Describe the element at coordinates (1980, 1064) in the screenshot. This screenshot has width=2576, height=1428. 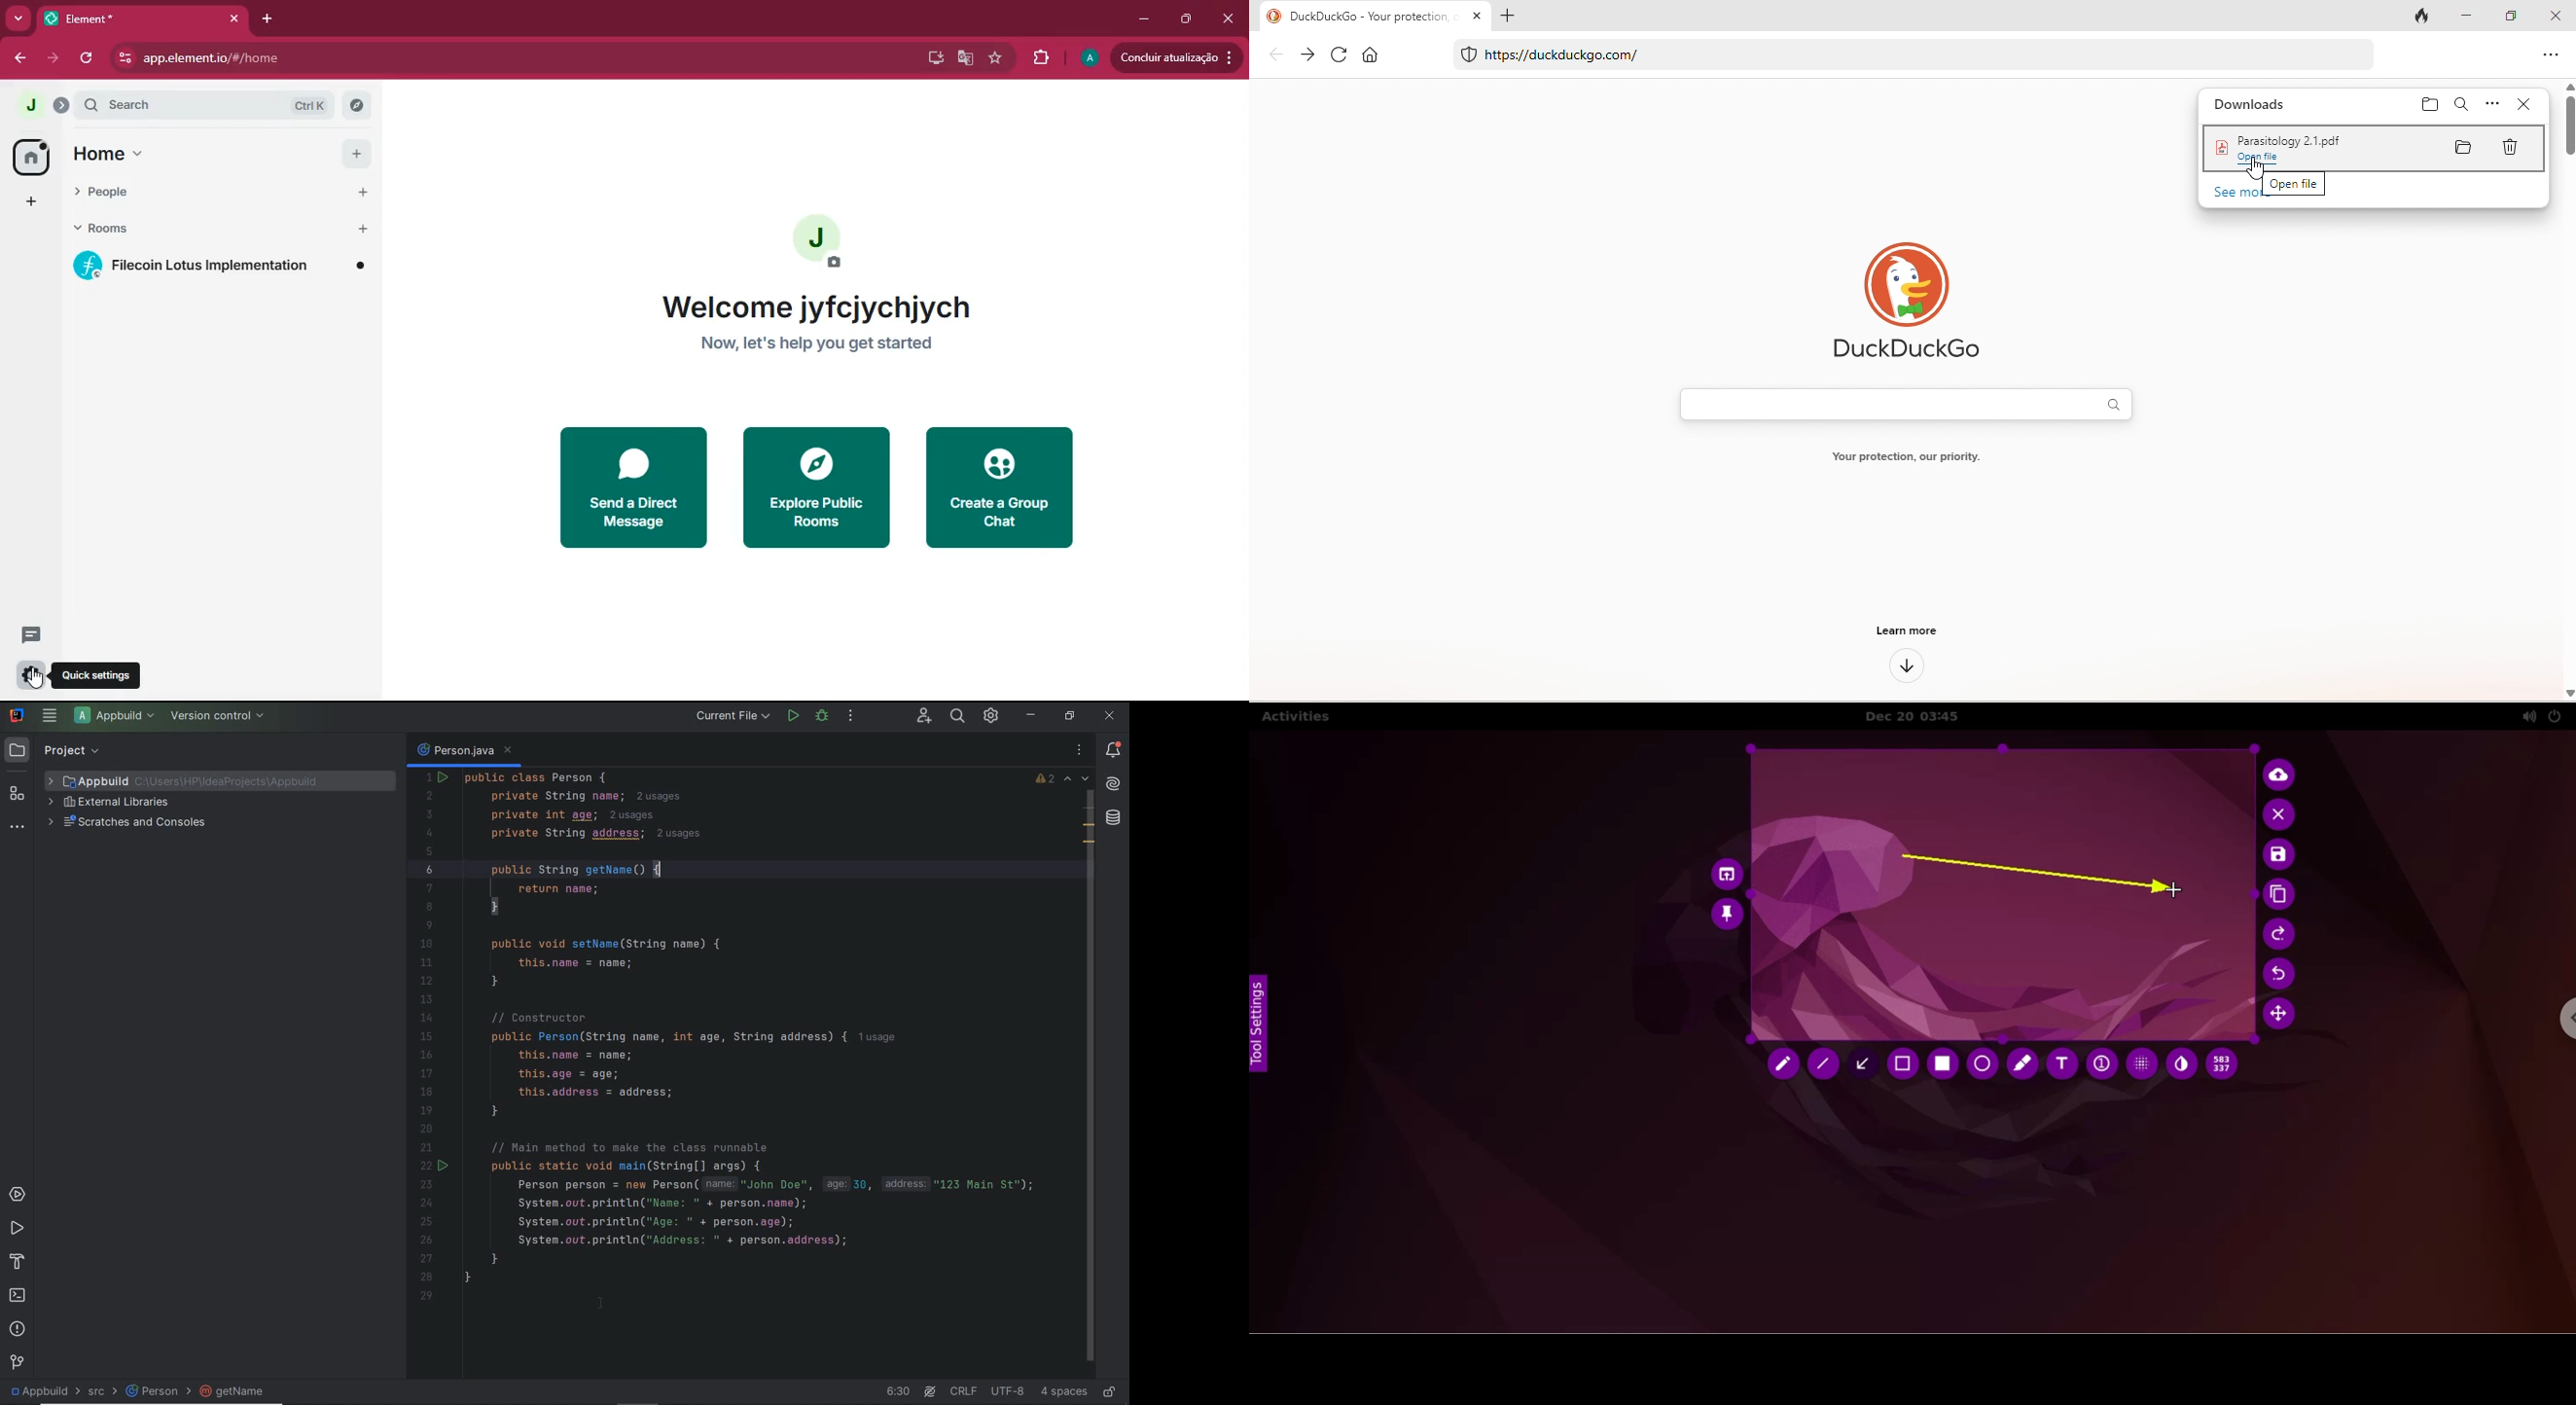
I see `circle tool` at that location.